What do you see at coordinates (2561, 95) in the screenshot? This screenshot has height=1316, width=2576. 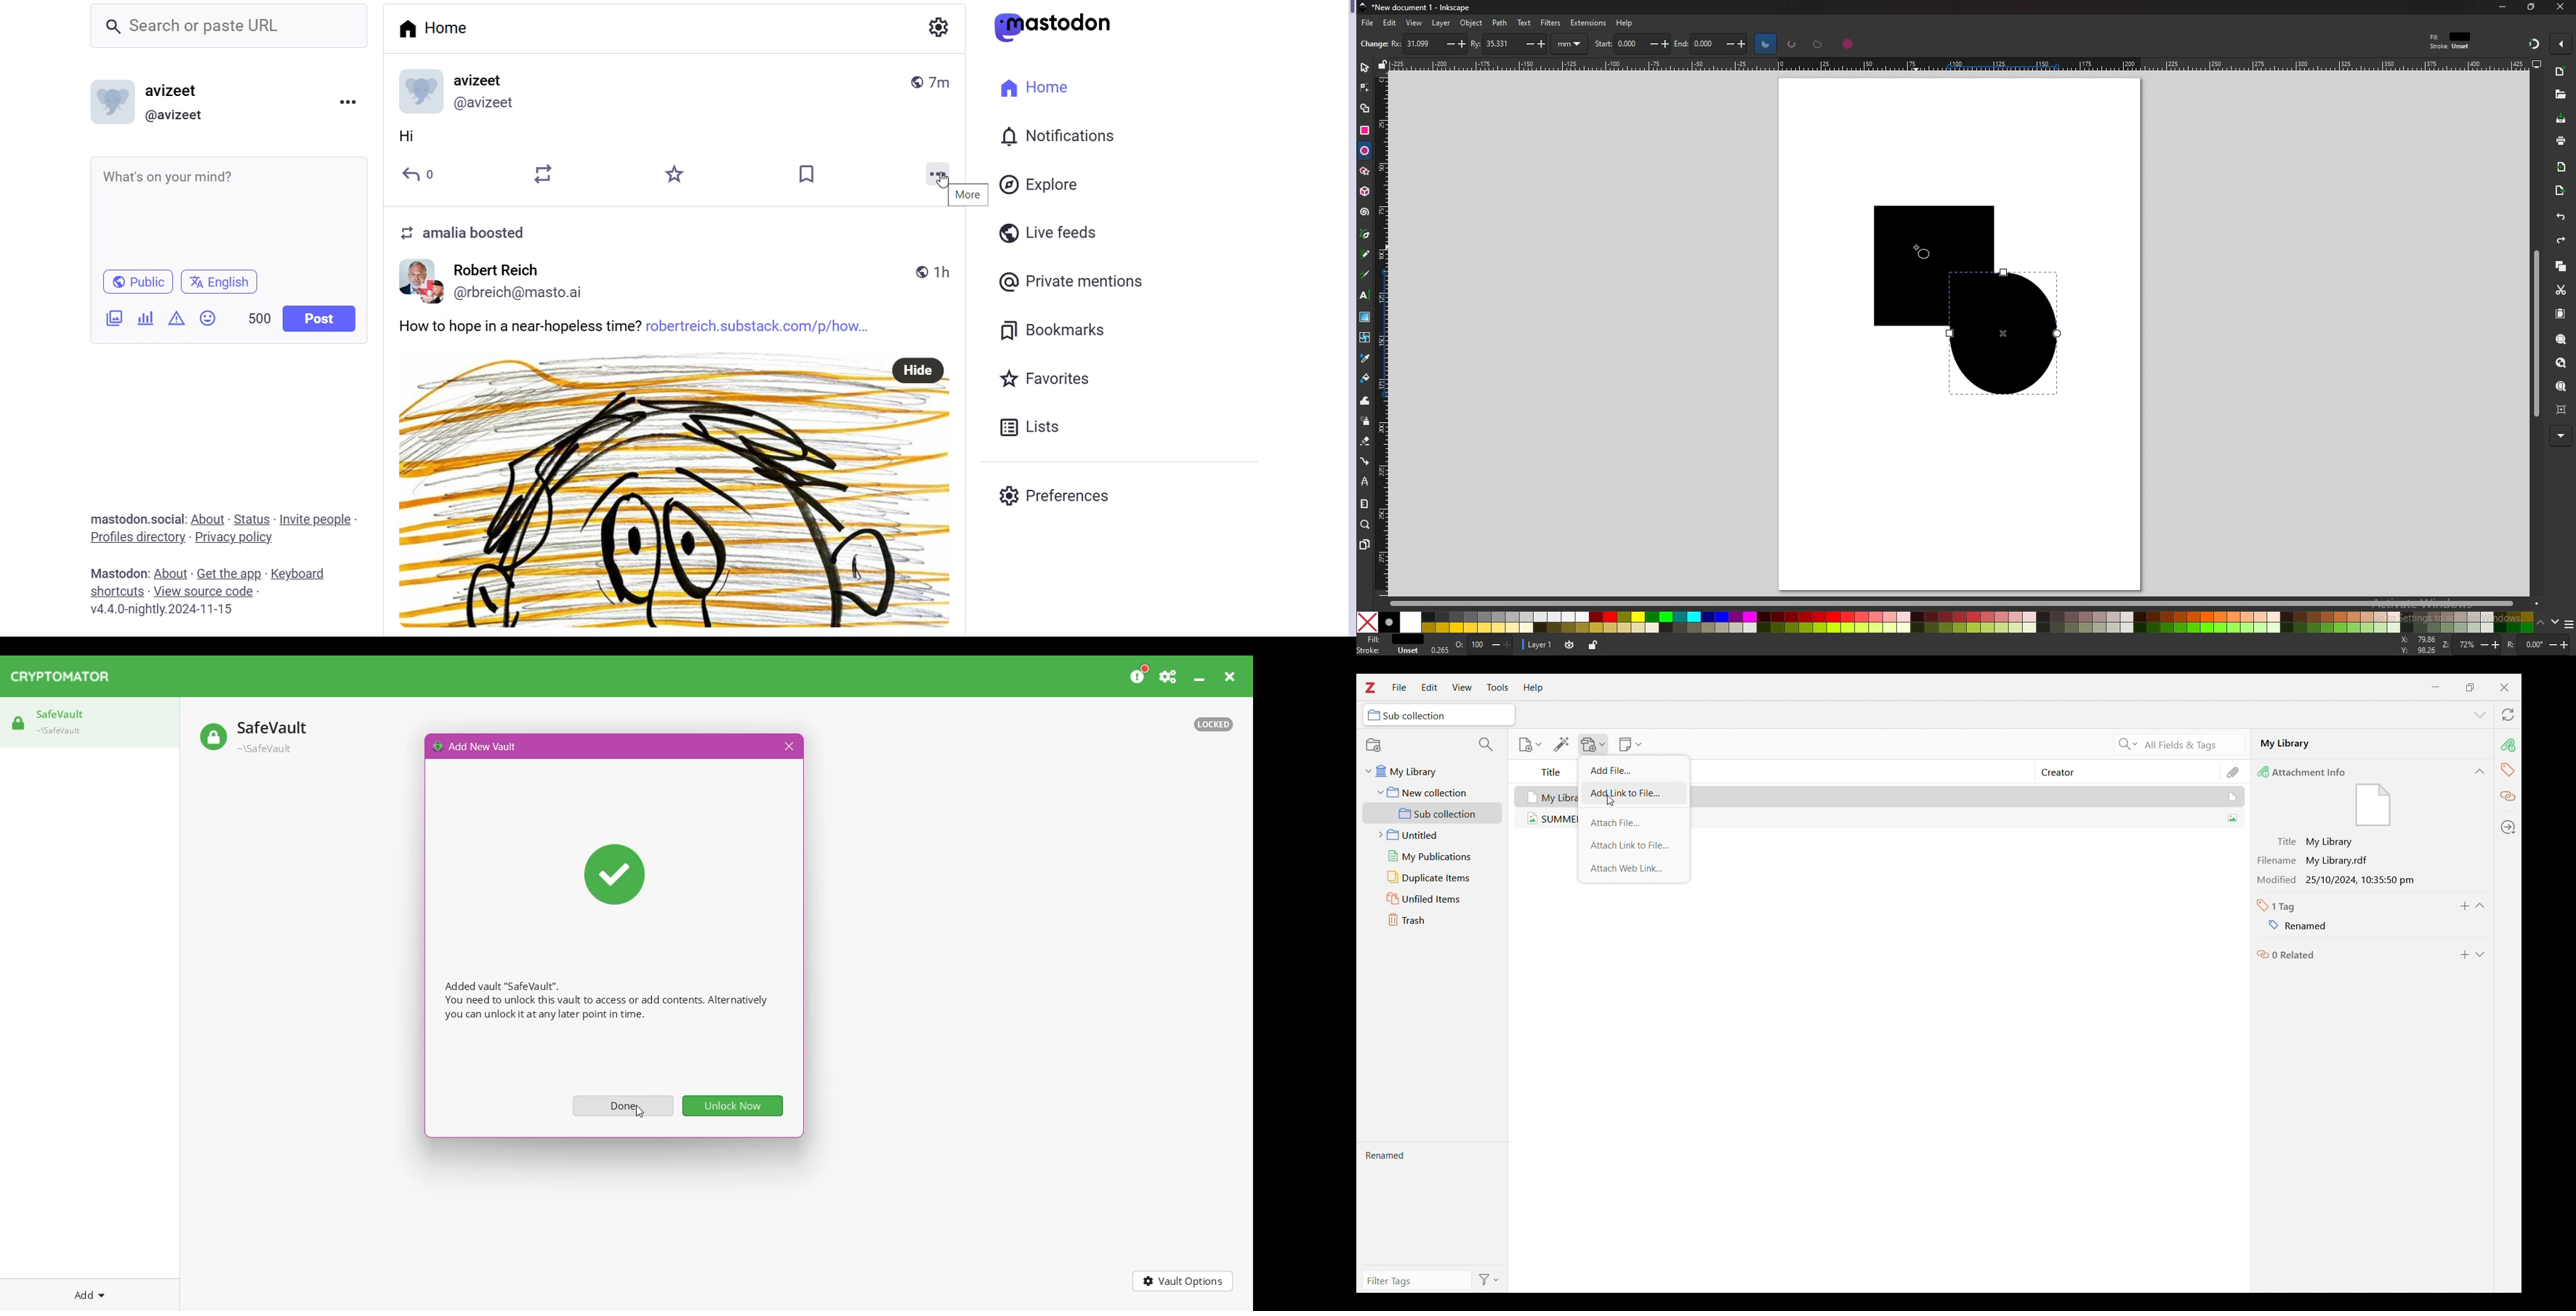 I see `open` at bounding box center [2561, 95].